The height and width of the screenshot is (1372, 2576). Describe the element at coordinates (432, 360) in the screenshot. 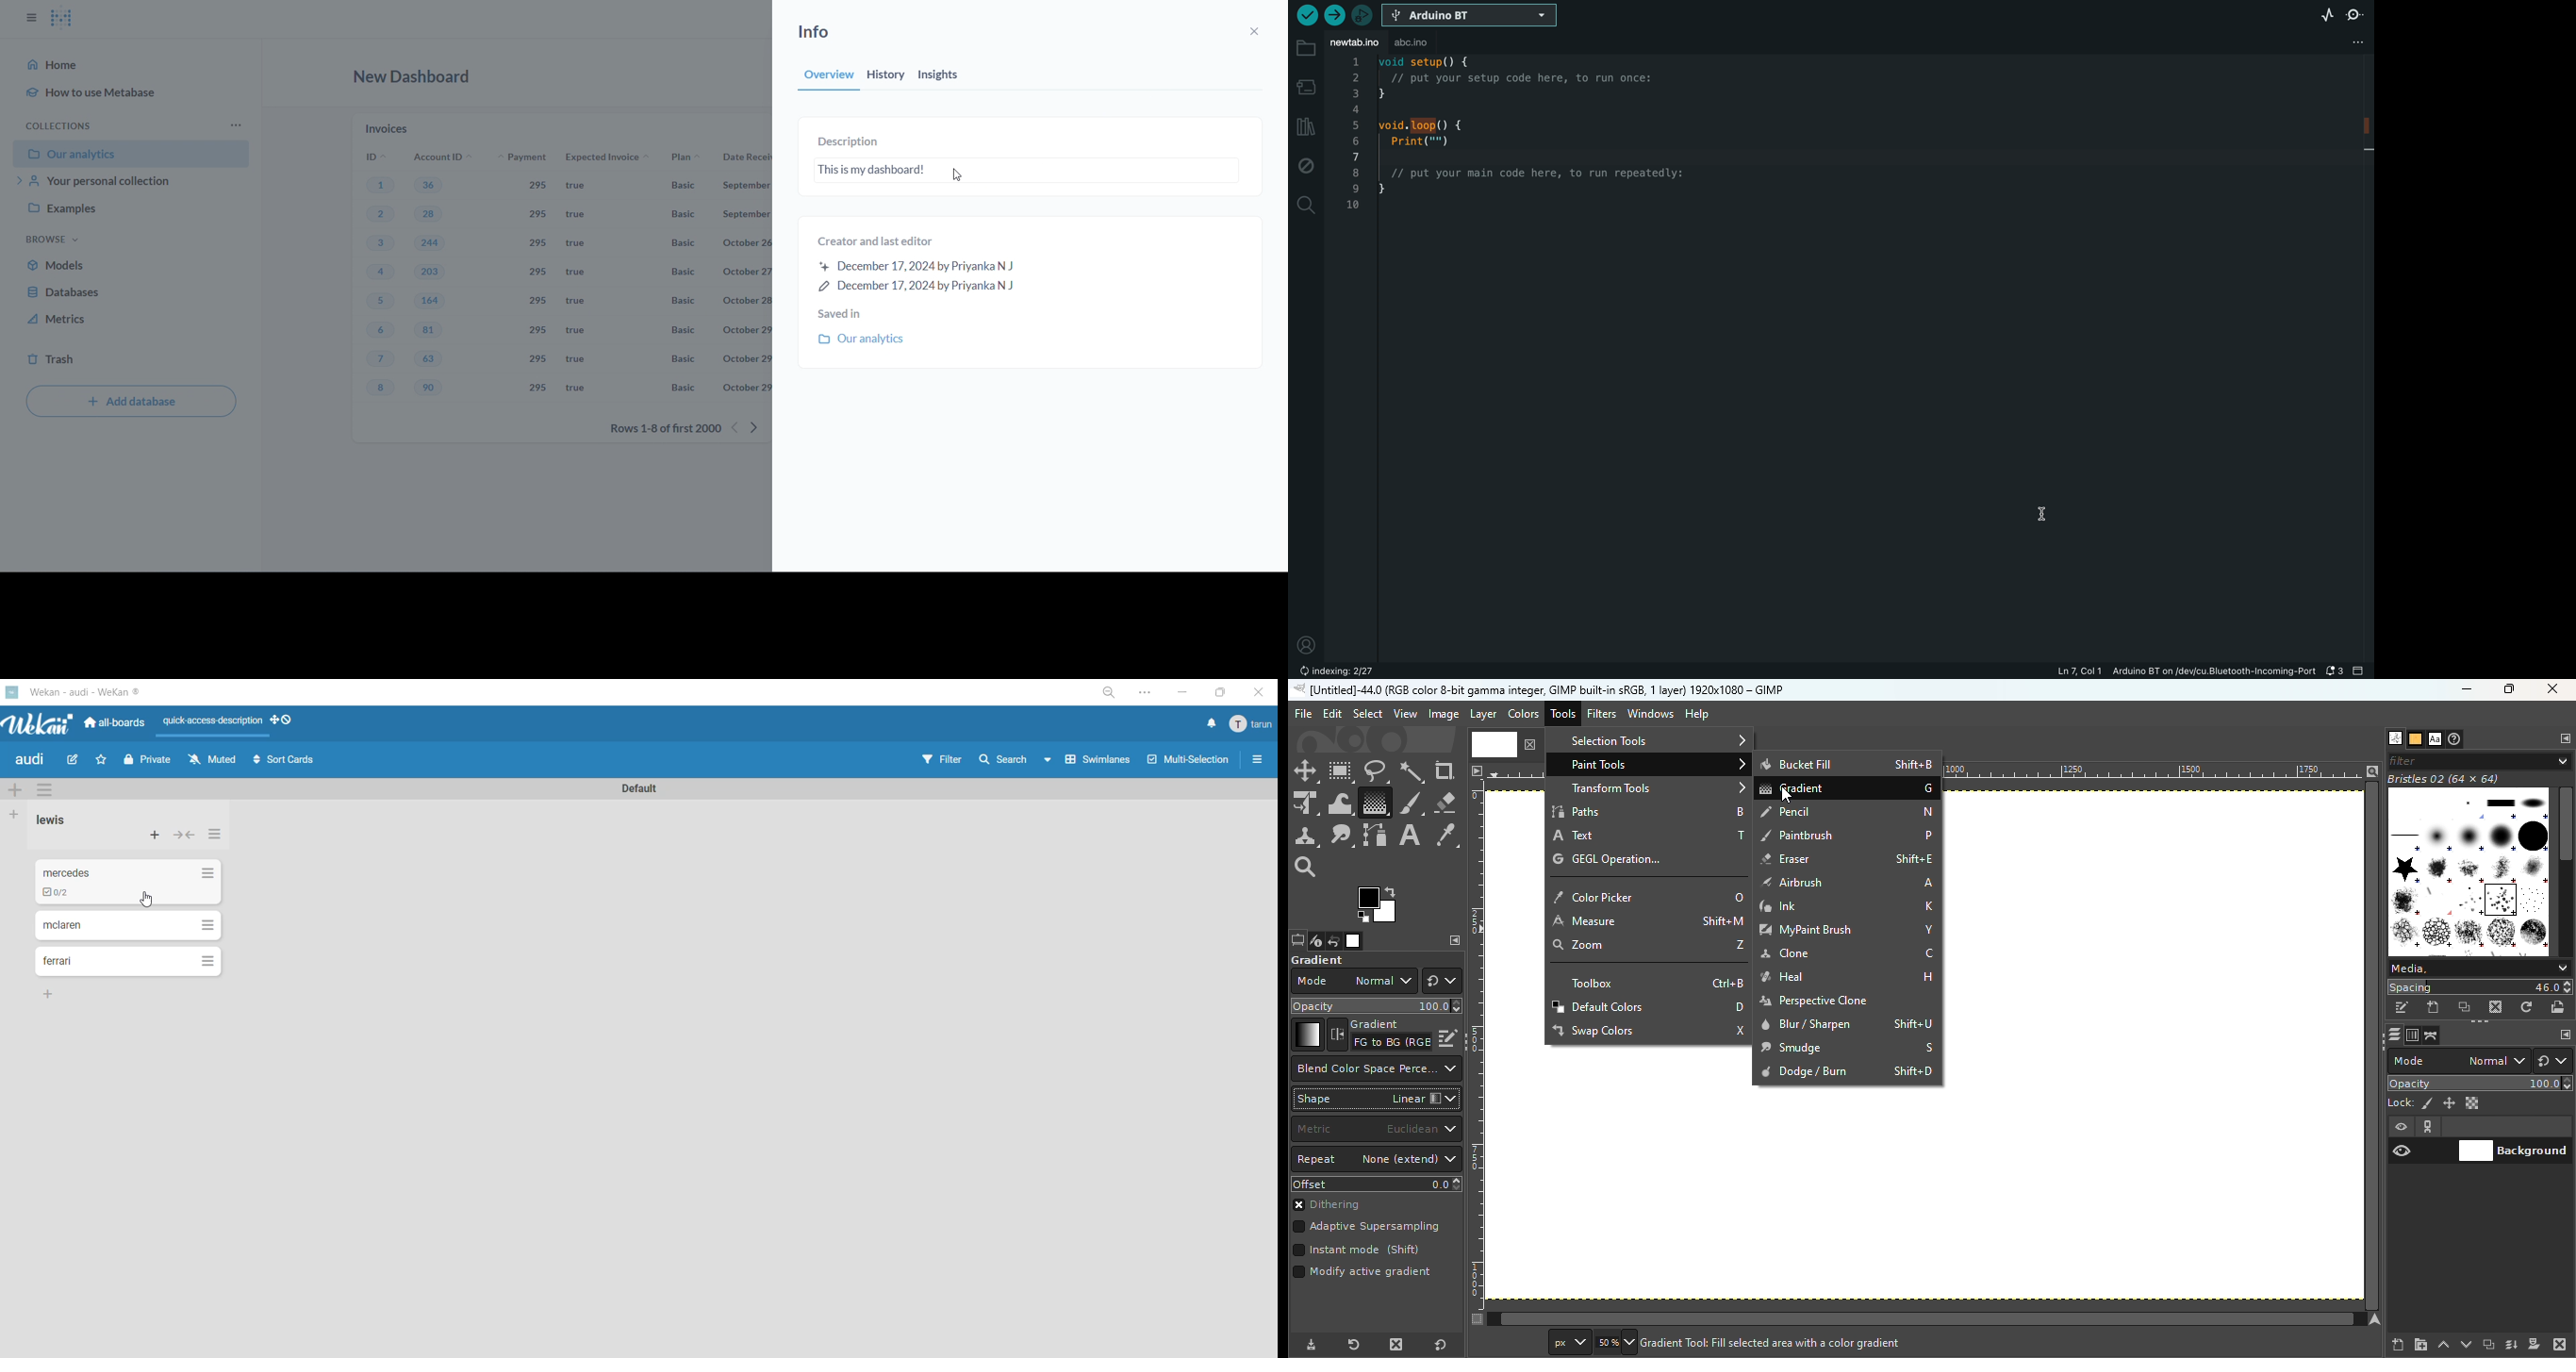

I see `63` at that location.